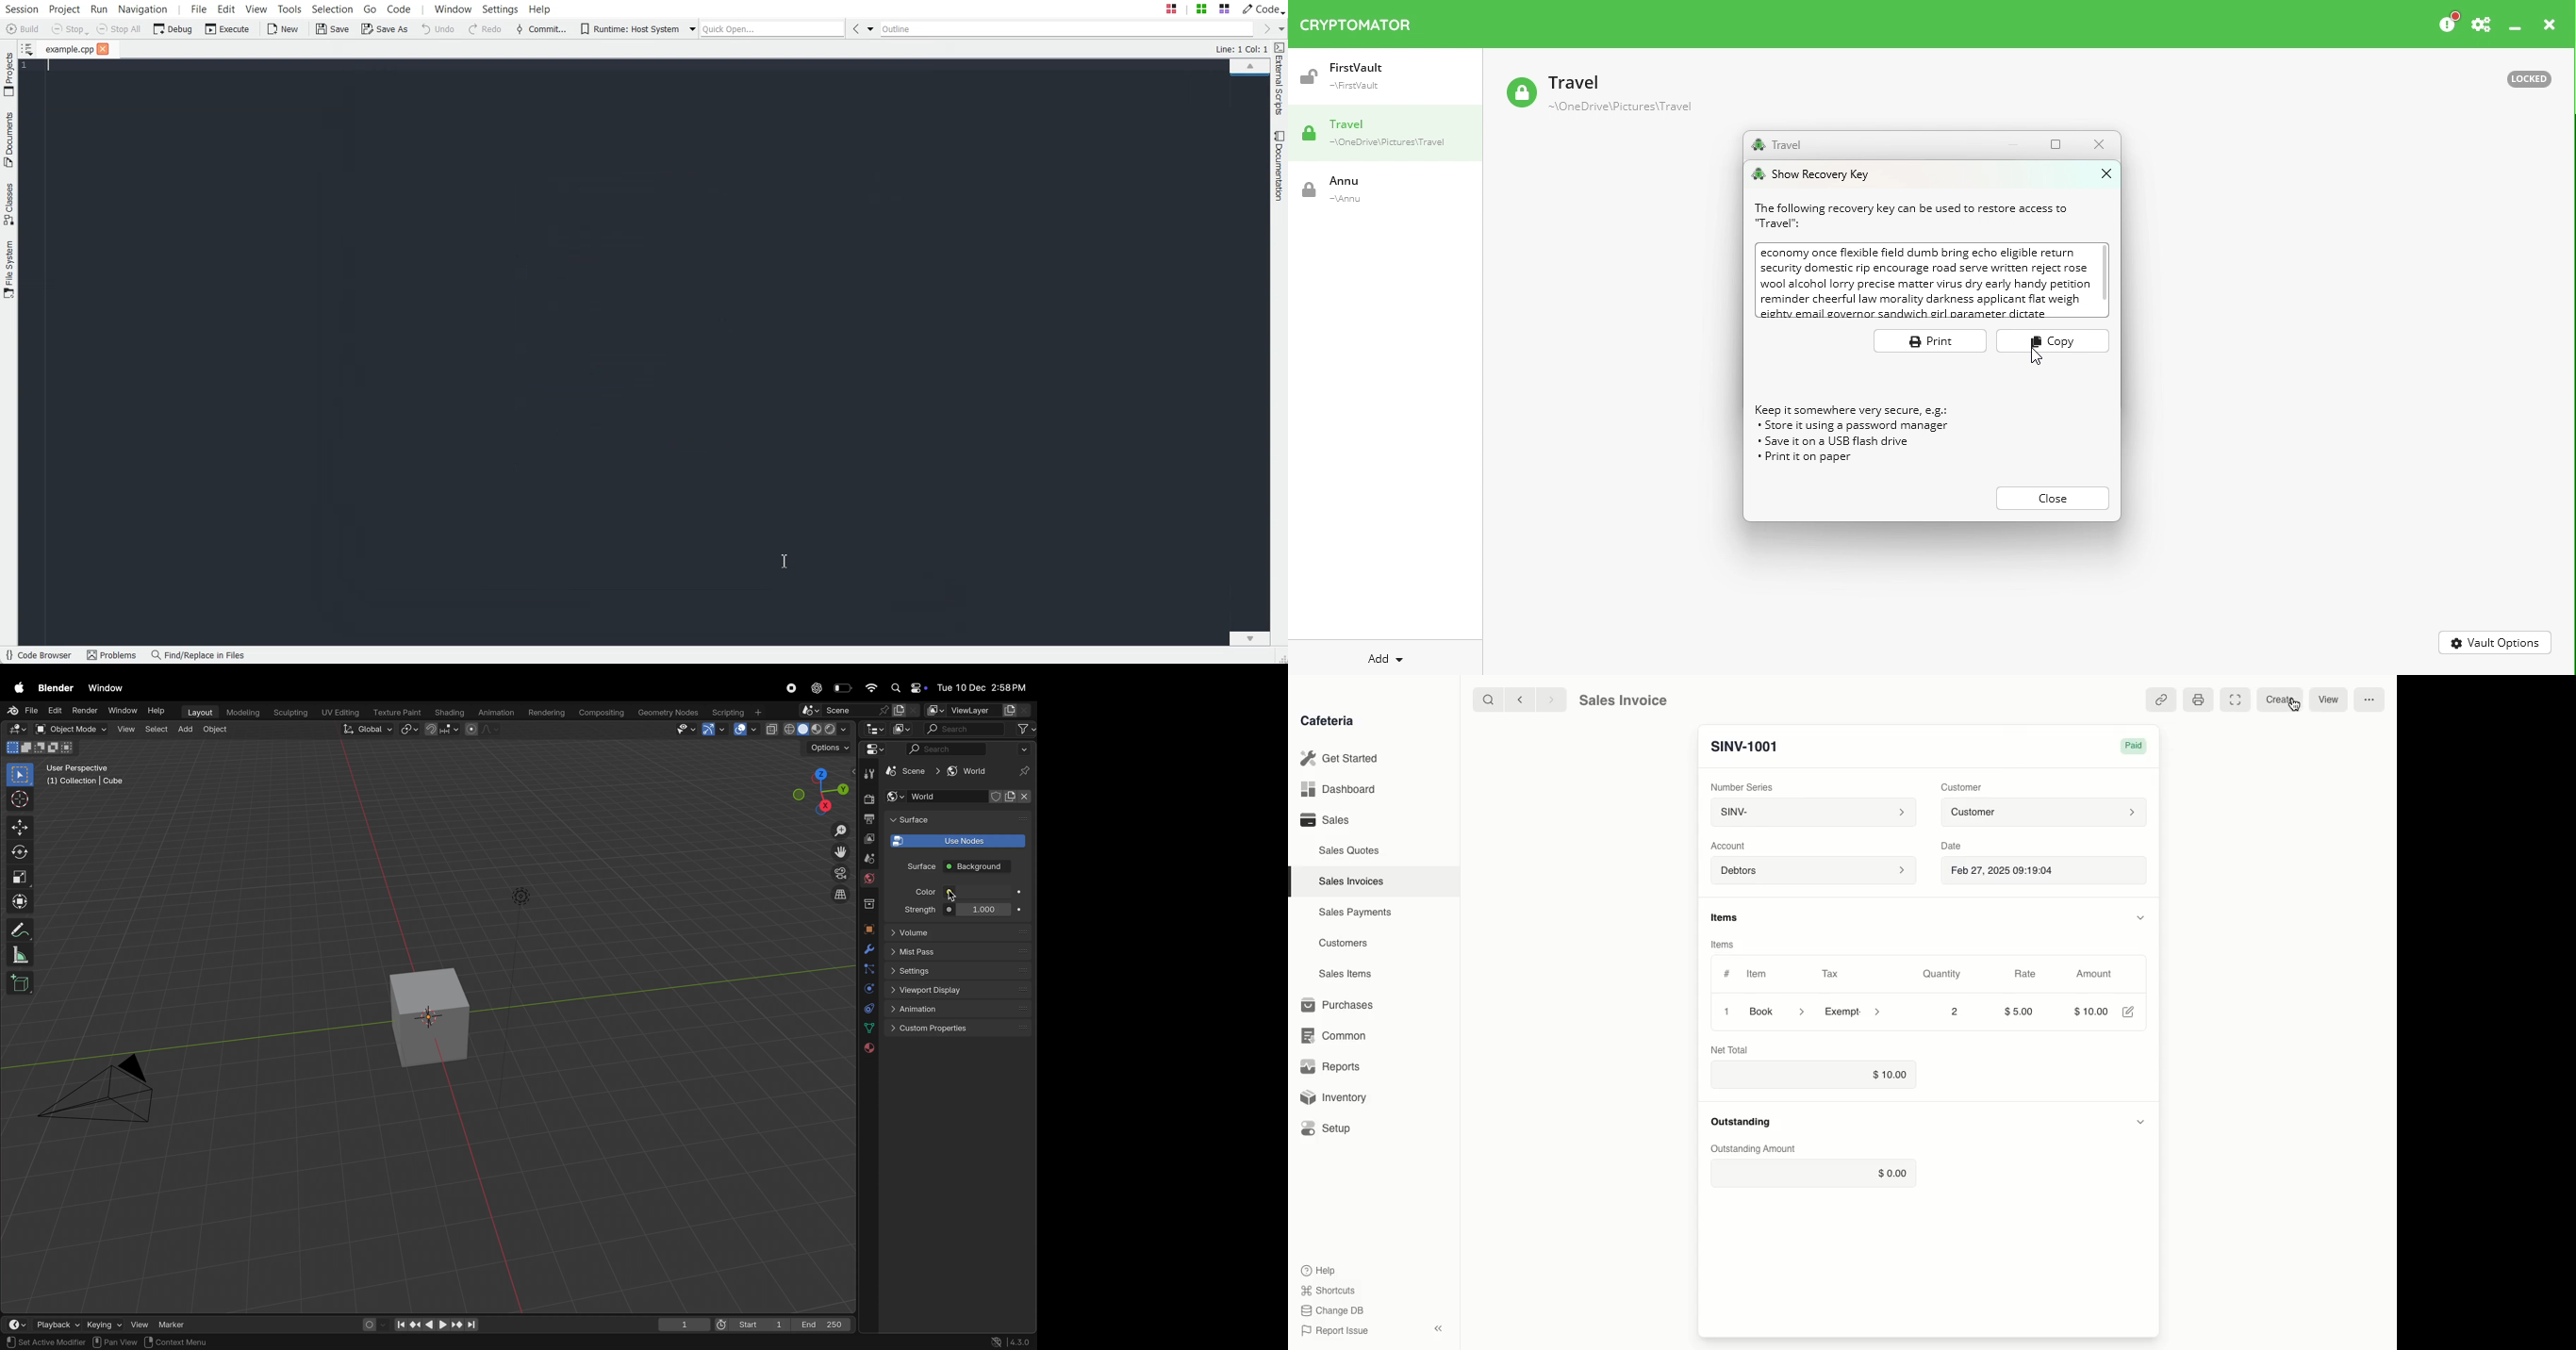  What do you see at coordinates (1814, 871) in the screenshot?
I see `Debtors ` at bounding box center [1814, 871].